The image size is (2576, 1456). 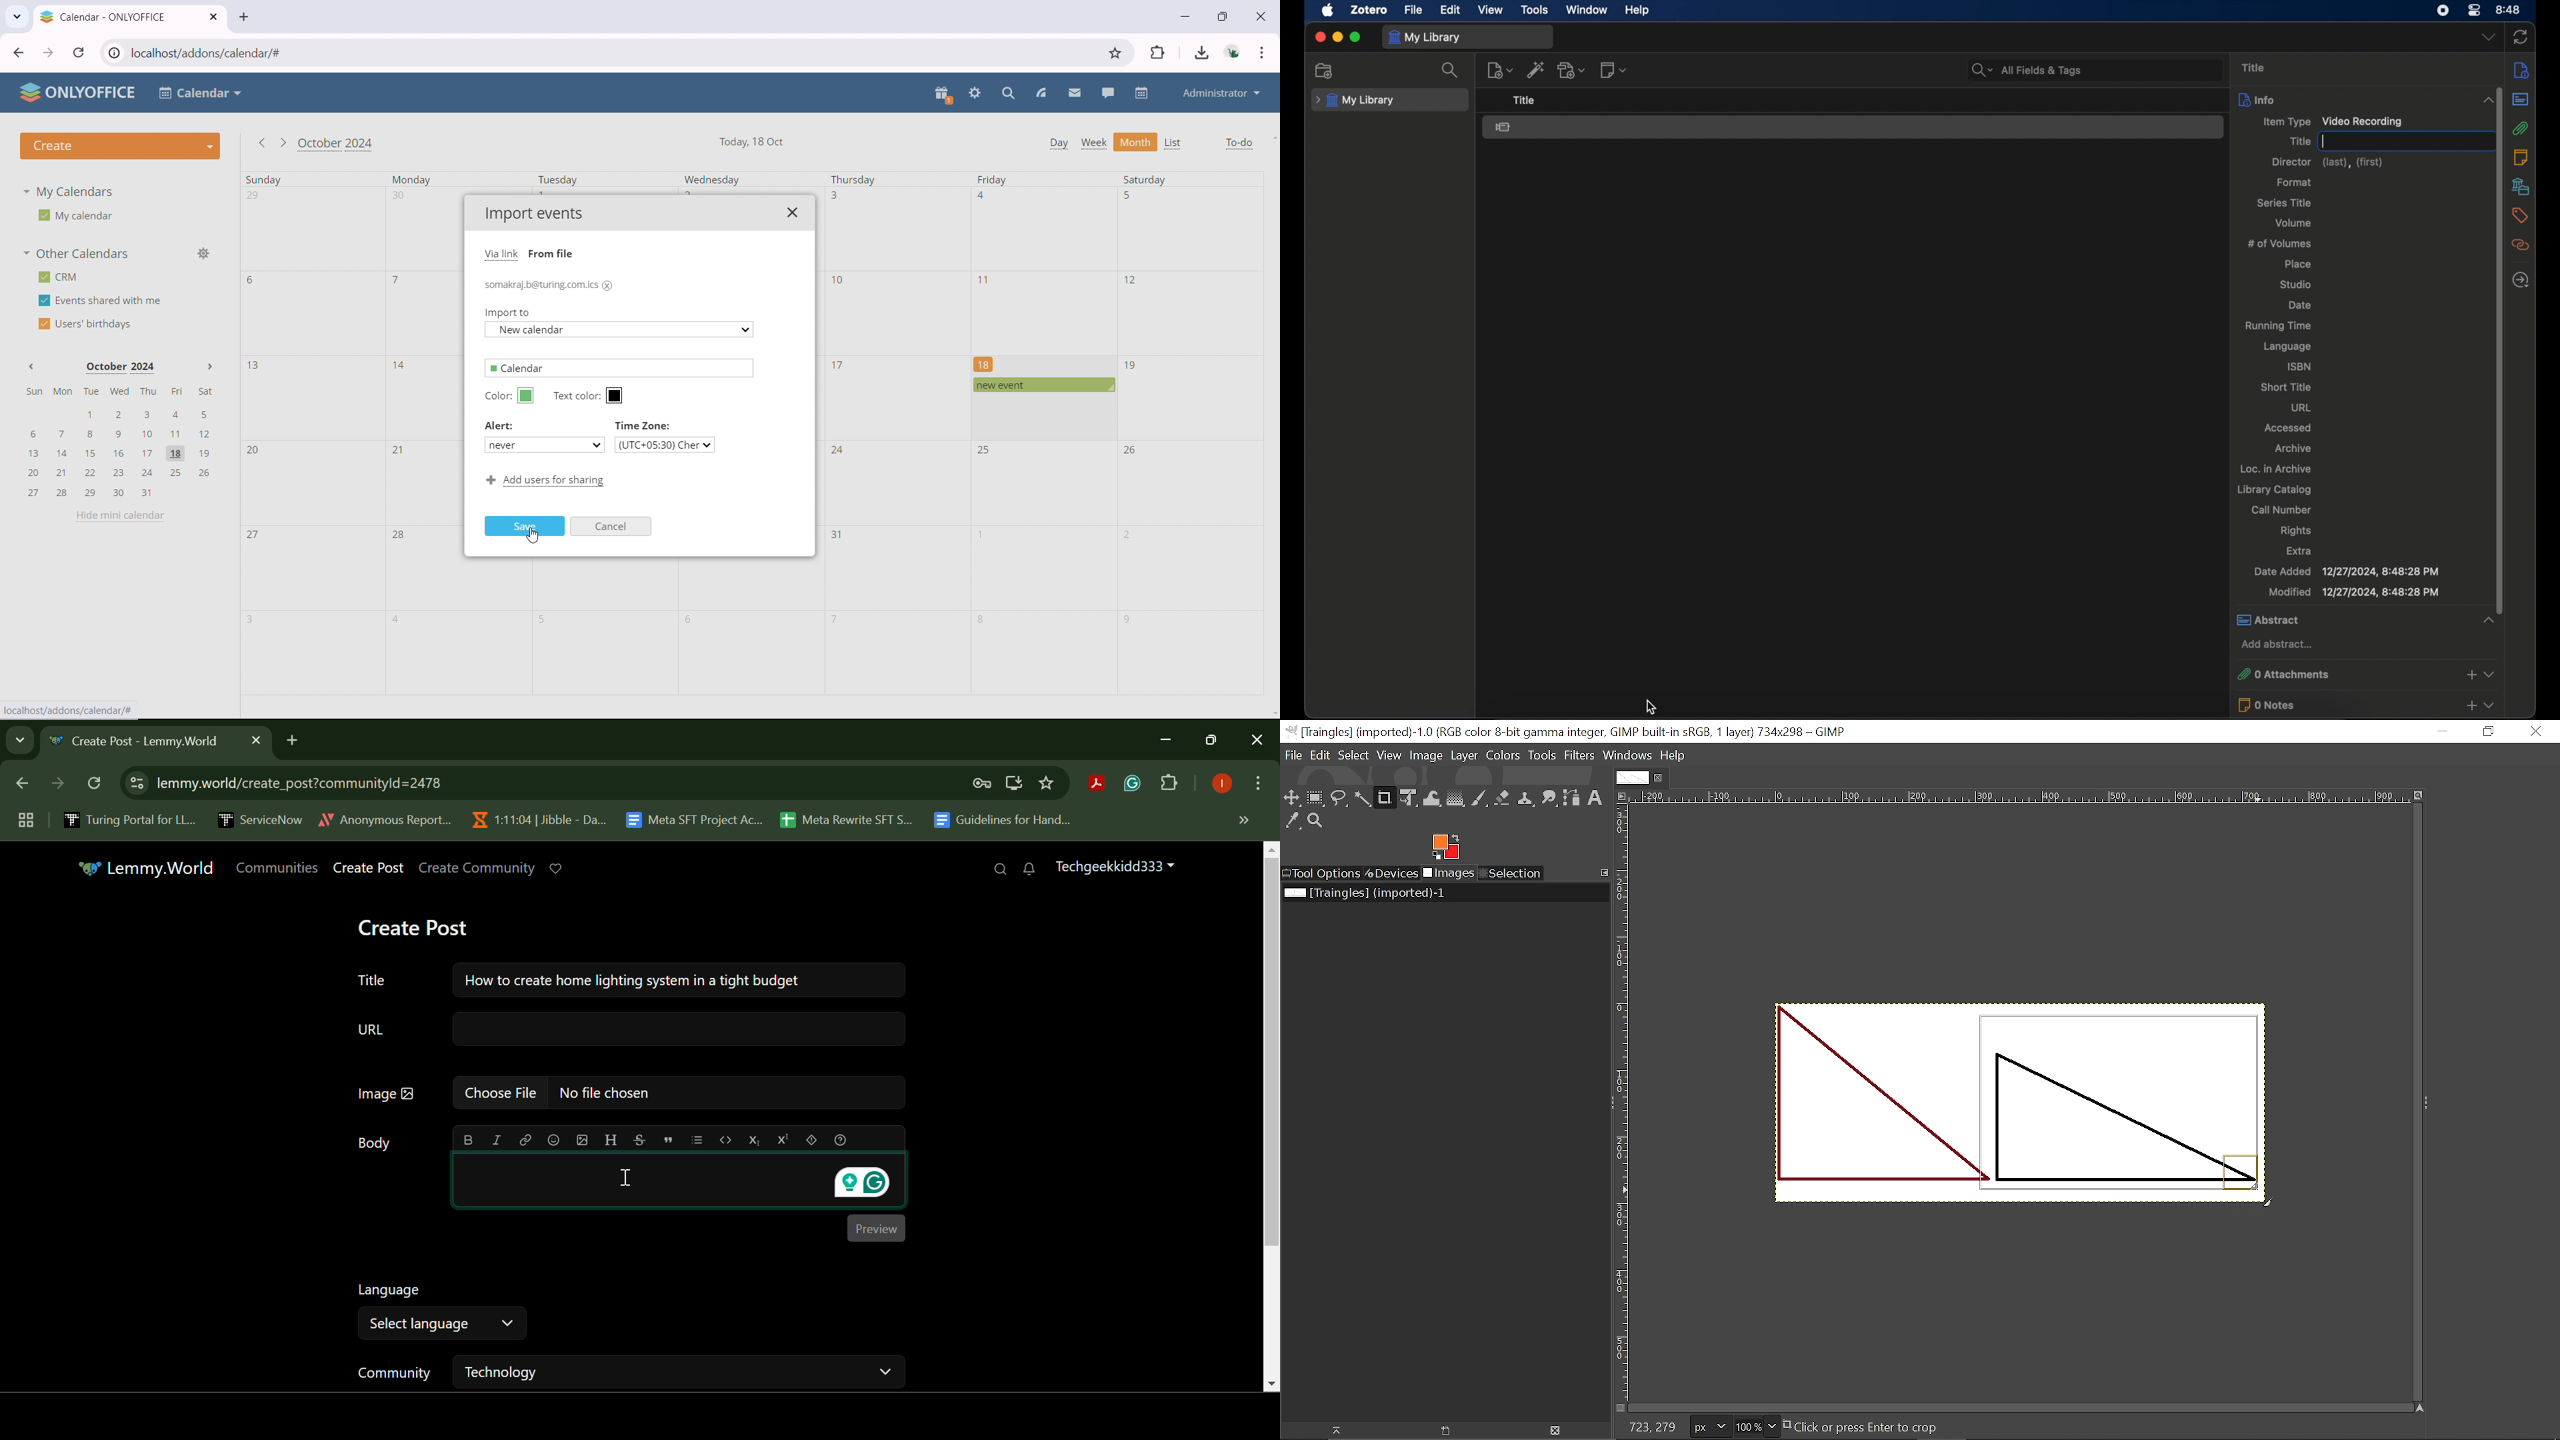 What do you see at coordinates (1413, 11) in the screenshot?
I see `file` at bounding box center [1413, 11].